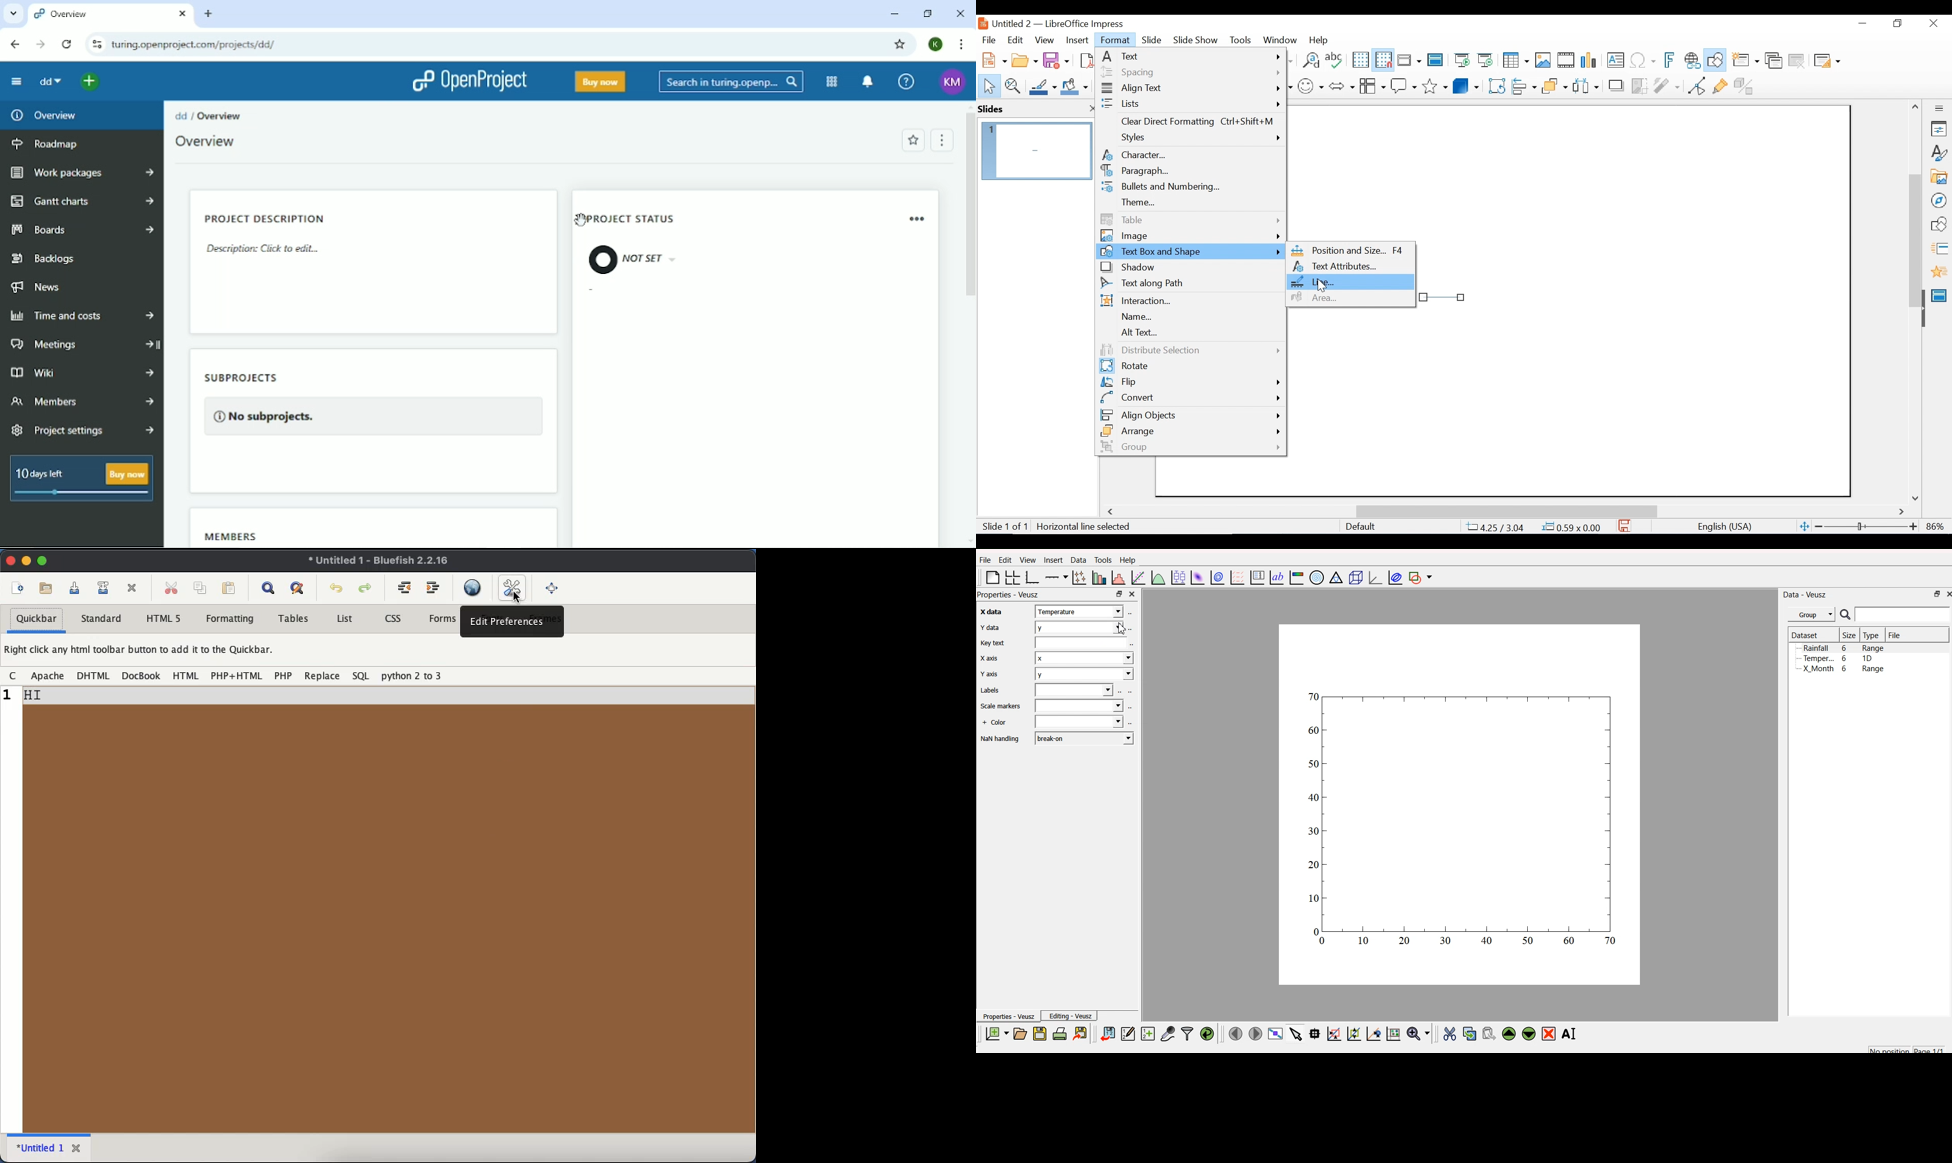  I want to click on Insert Frontwork, so click(1670, 60).